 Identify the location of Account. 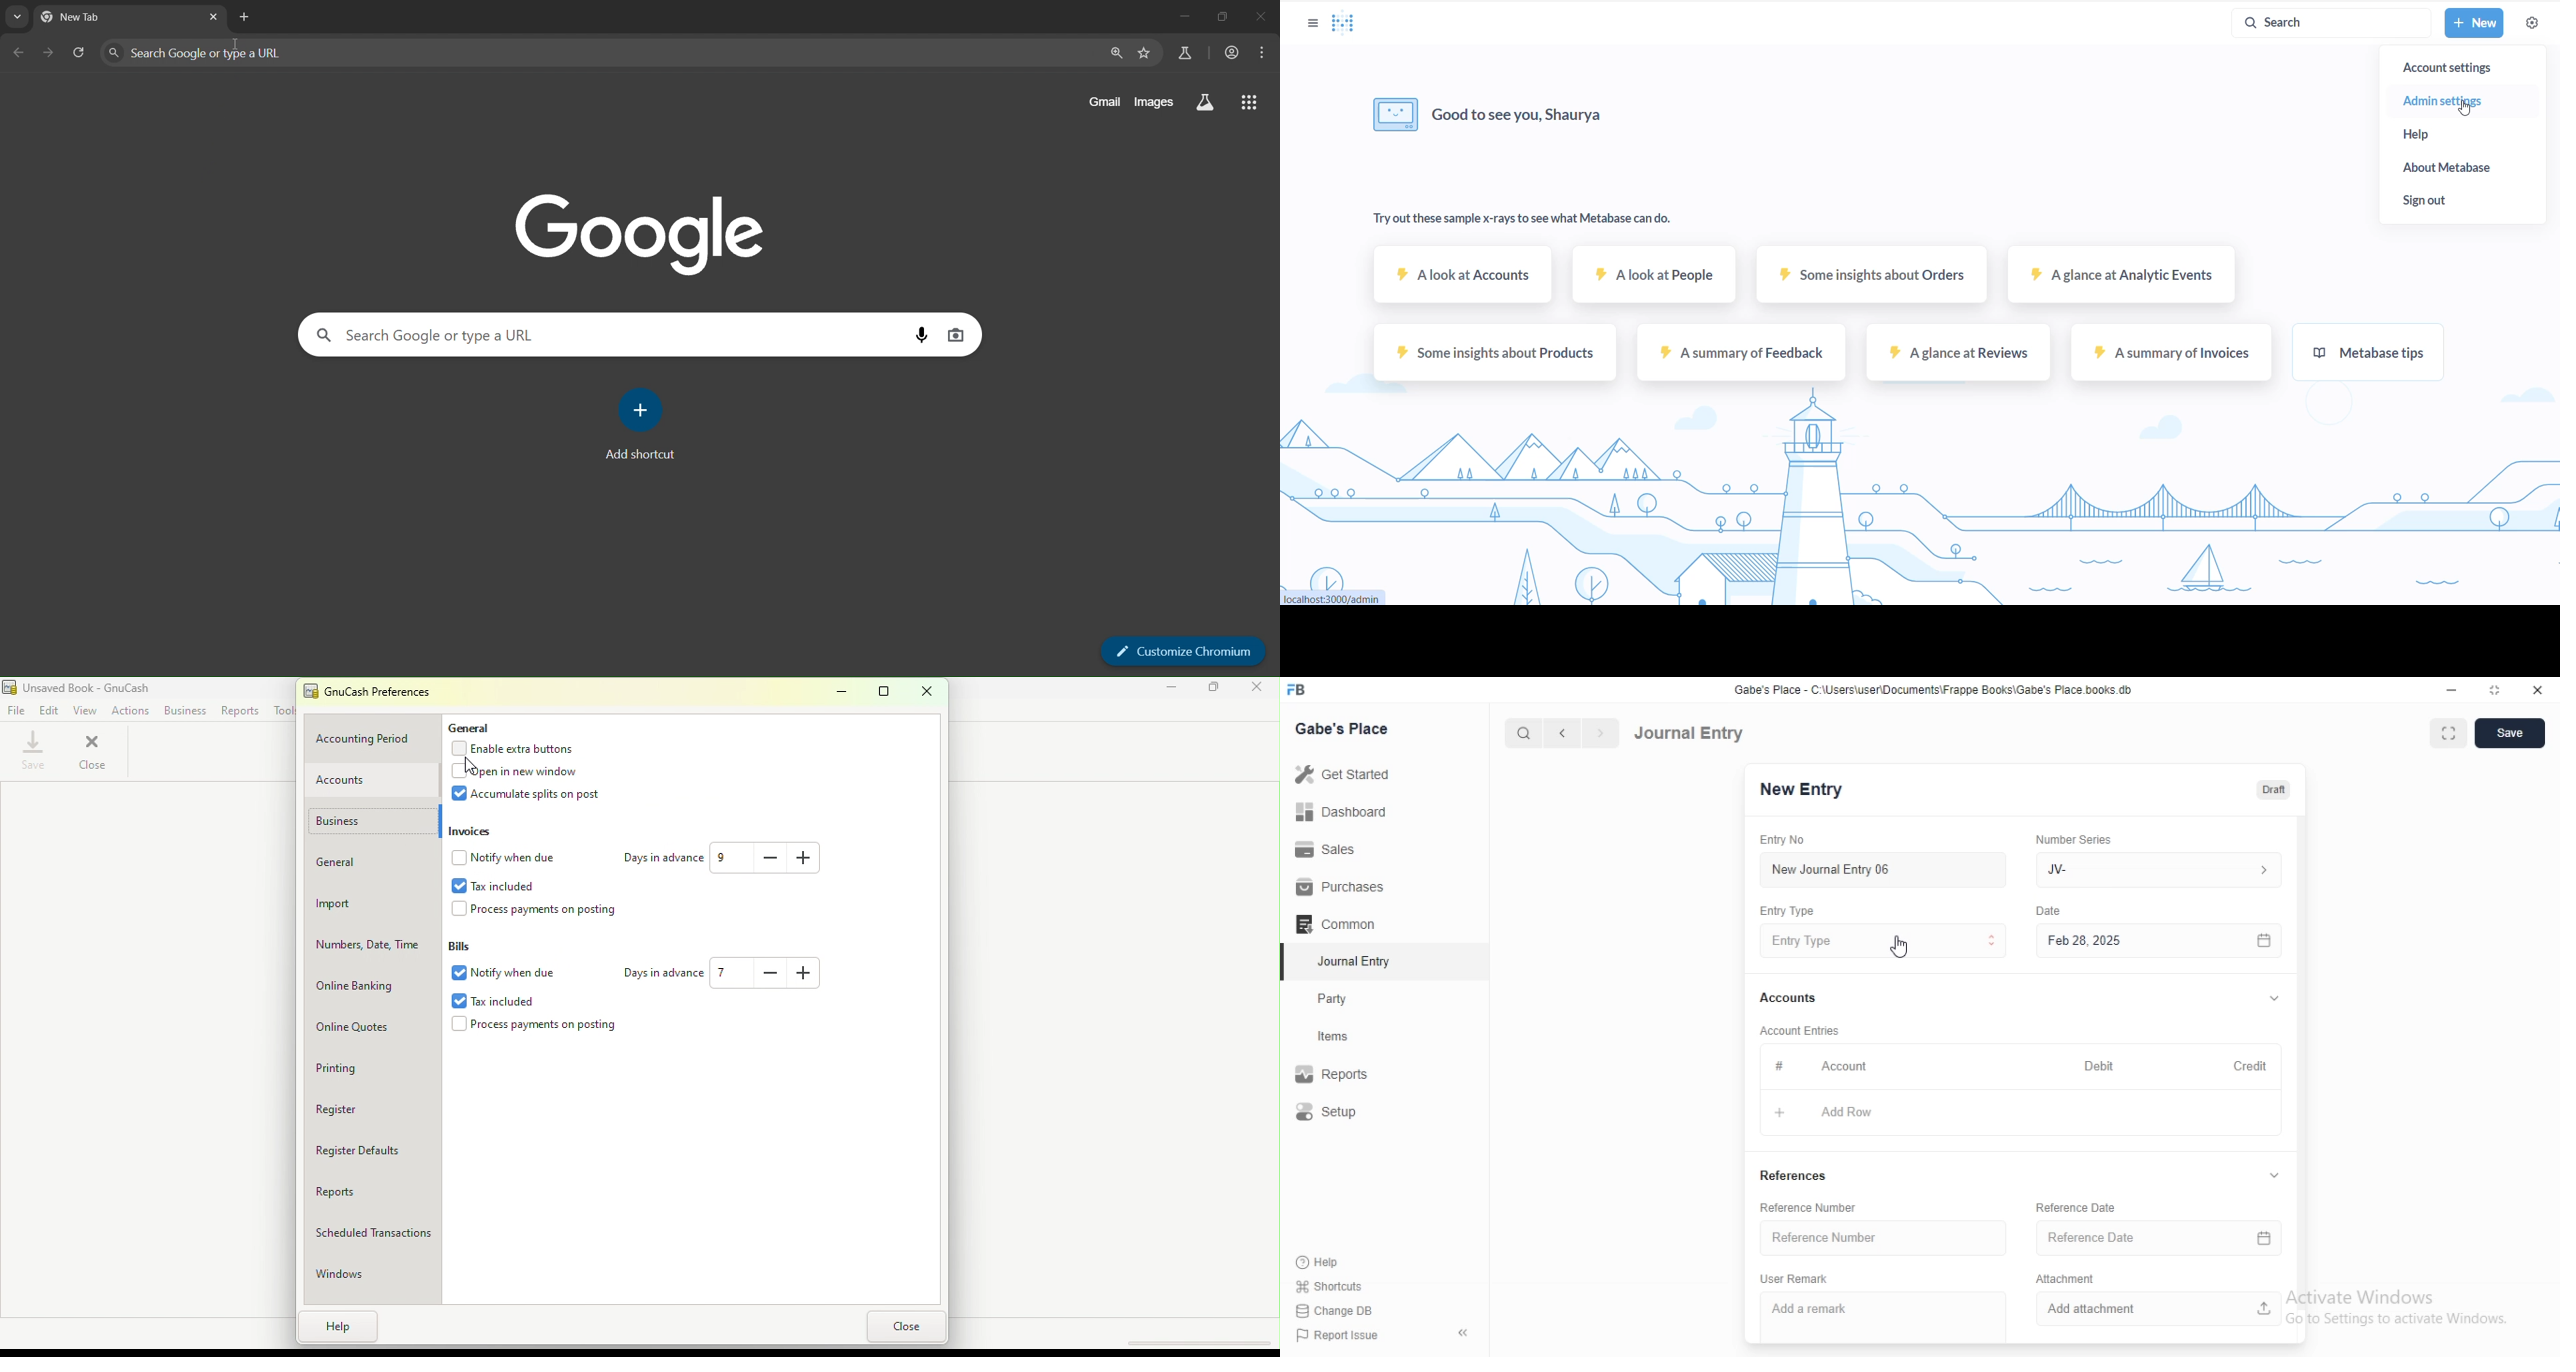
(1829, 1068).